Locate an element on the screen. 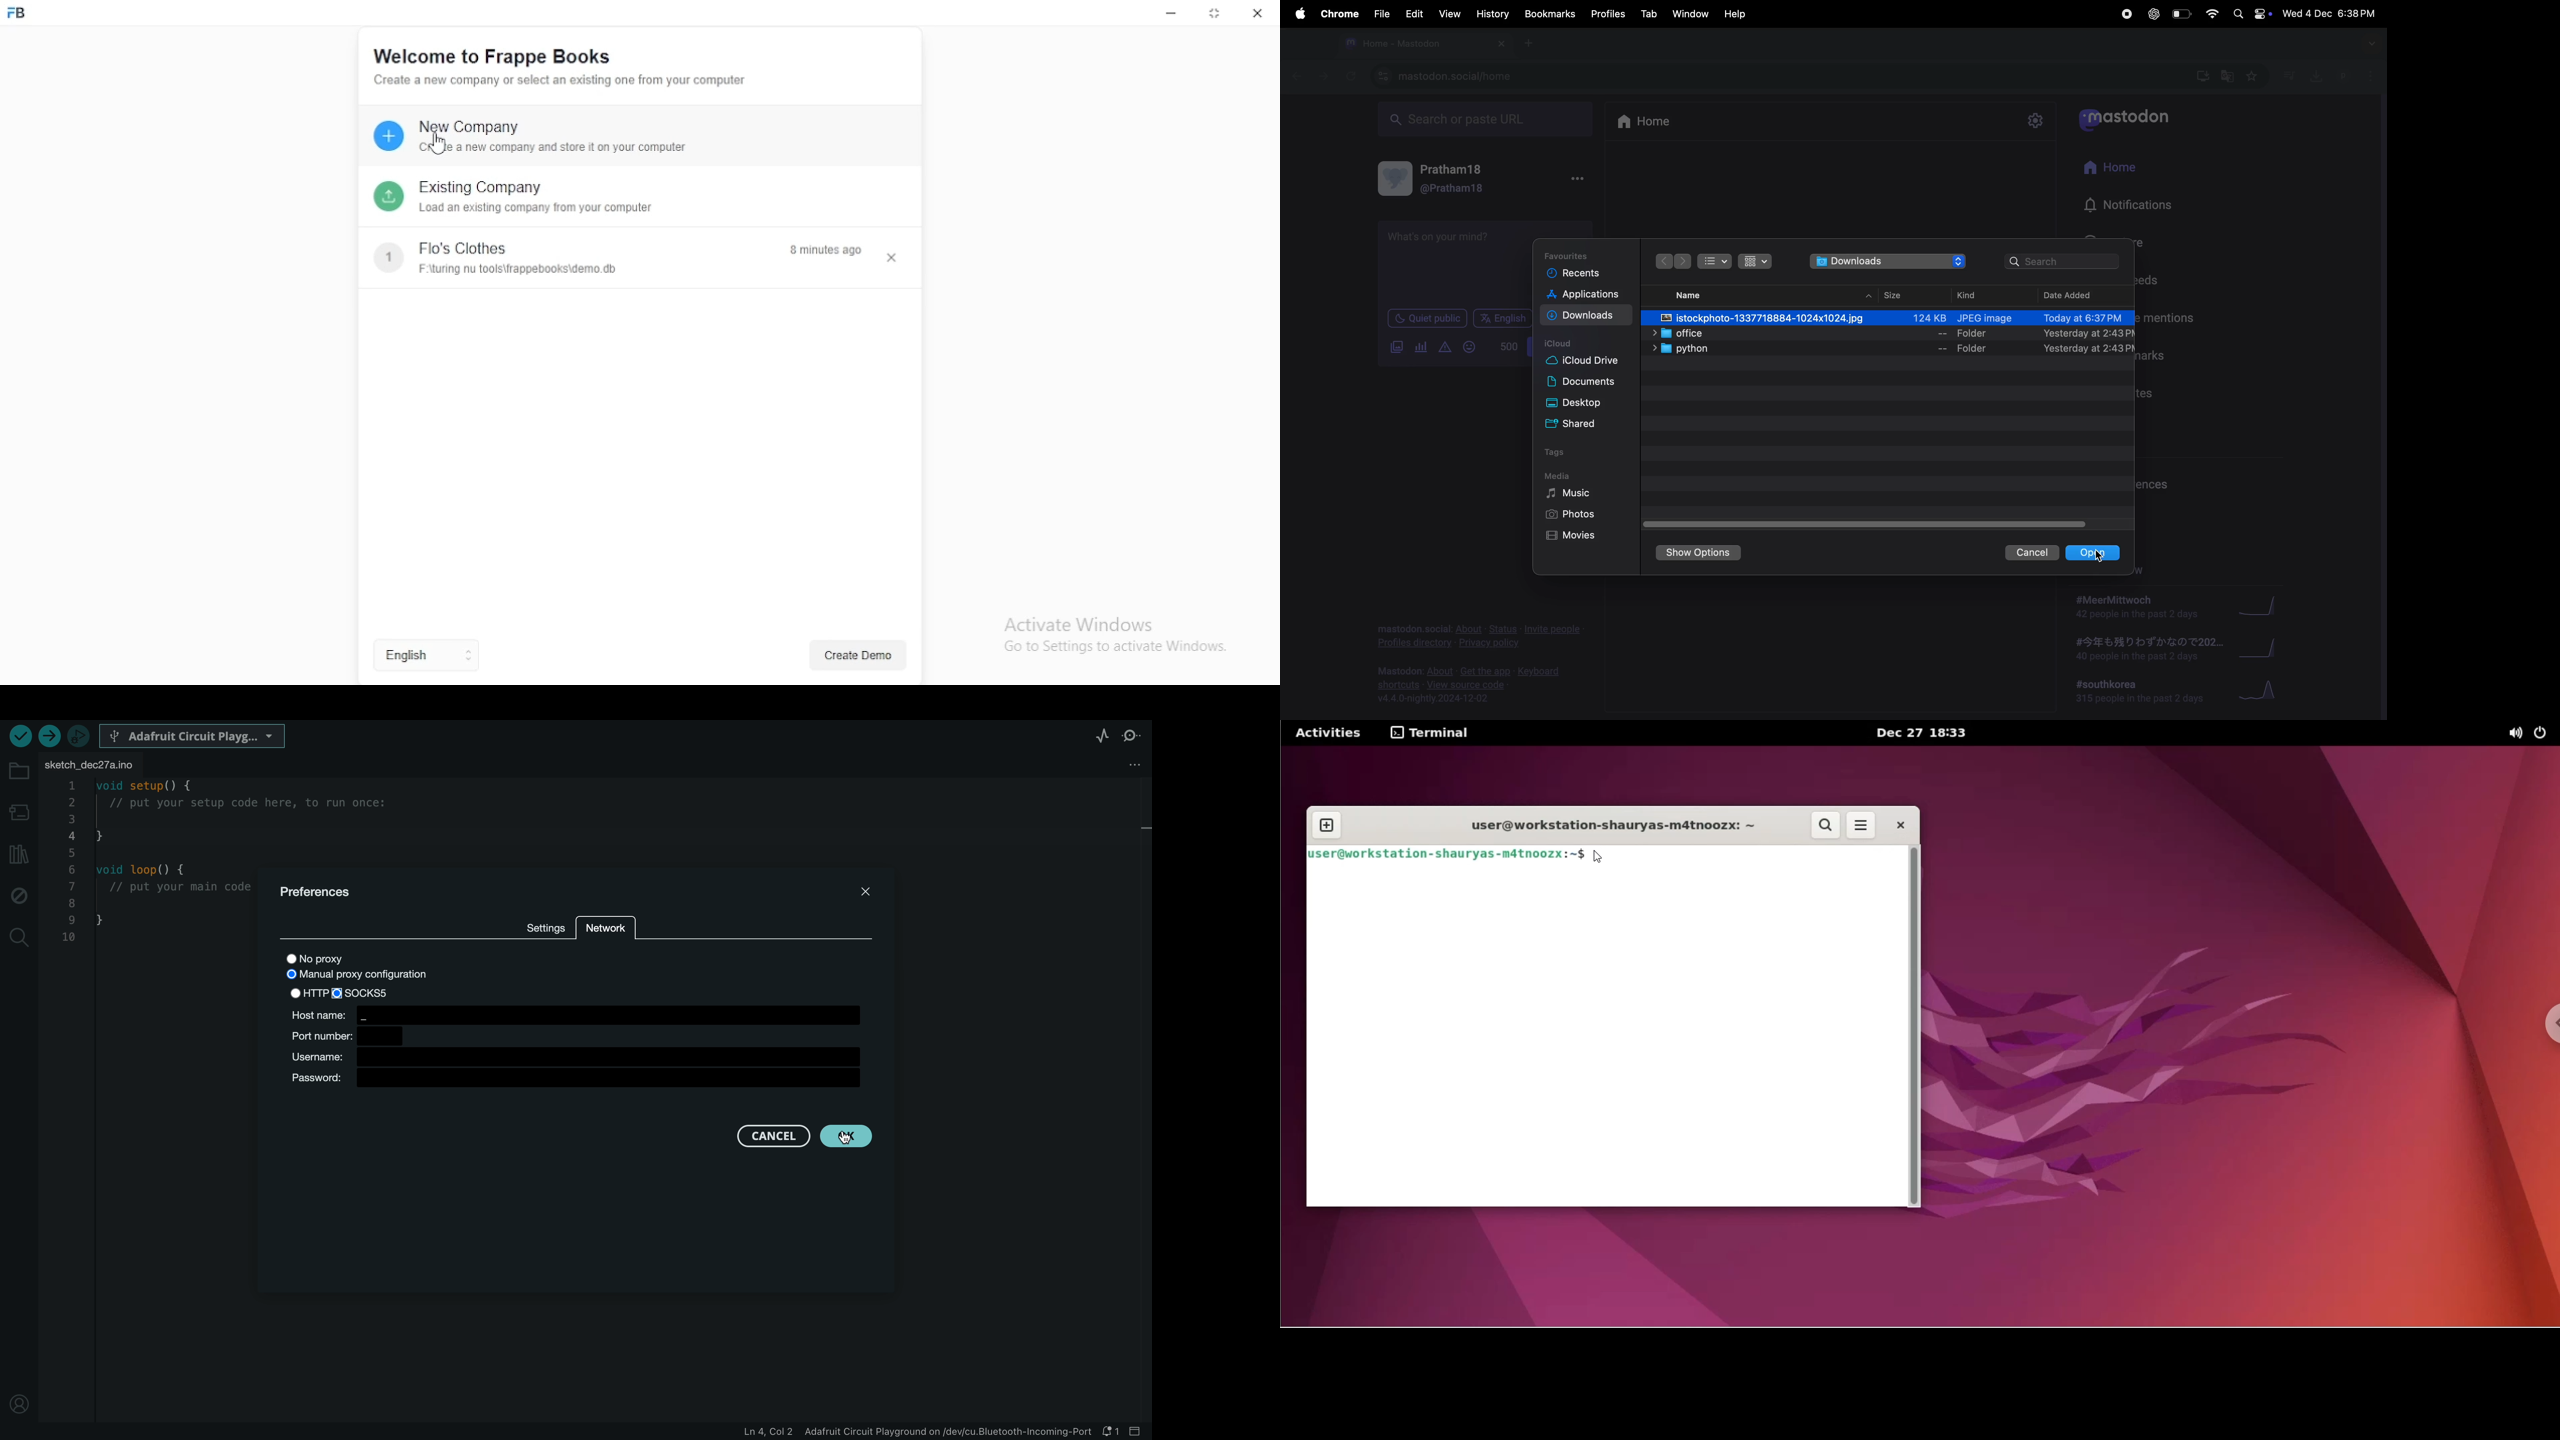 This screenshot has height=1456, width=2576. mastodon url is located at coordinates (1443, 76).